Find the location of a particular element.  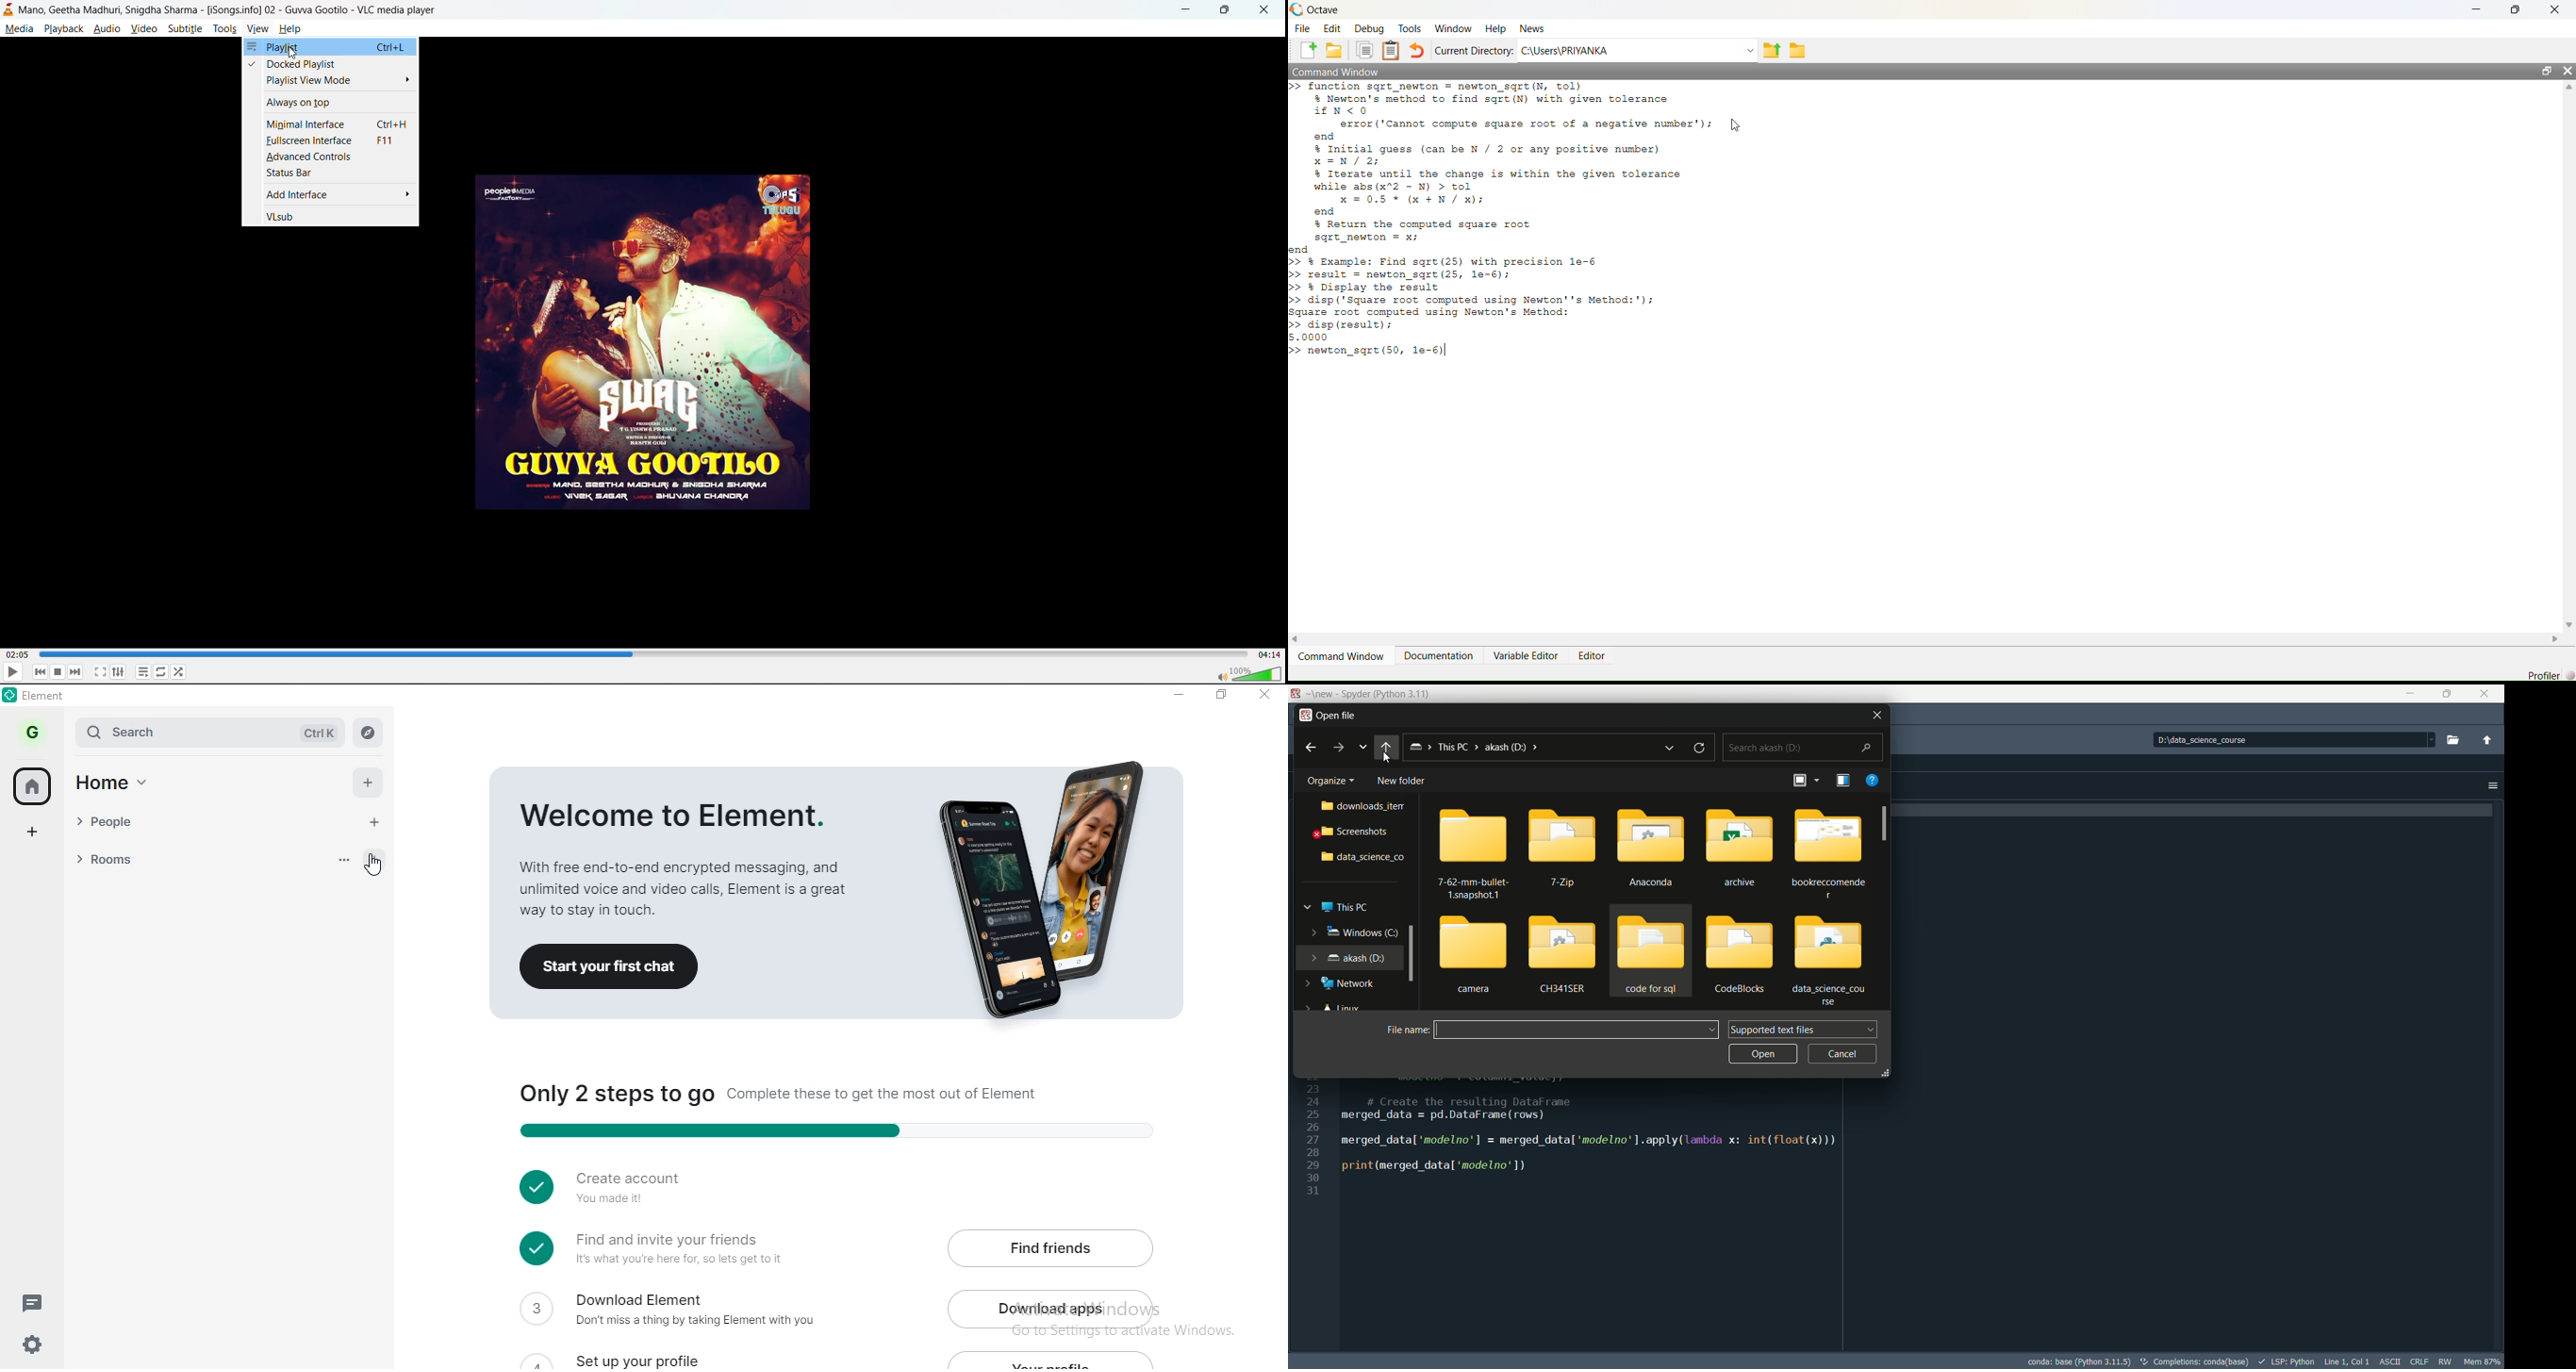

welcome to elements is located at coordinates (840, 838).